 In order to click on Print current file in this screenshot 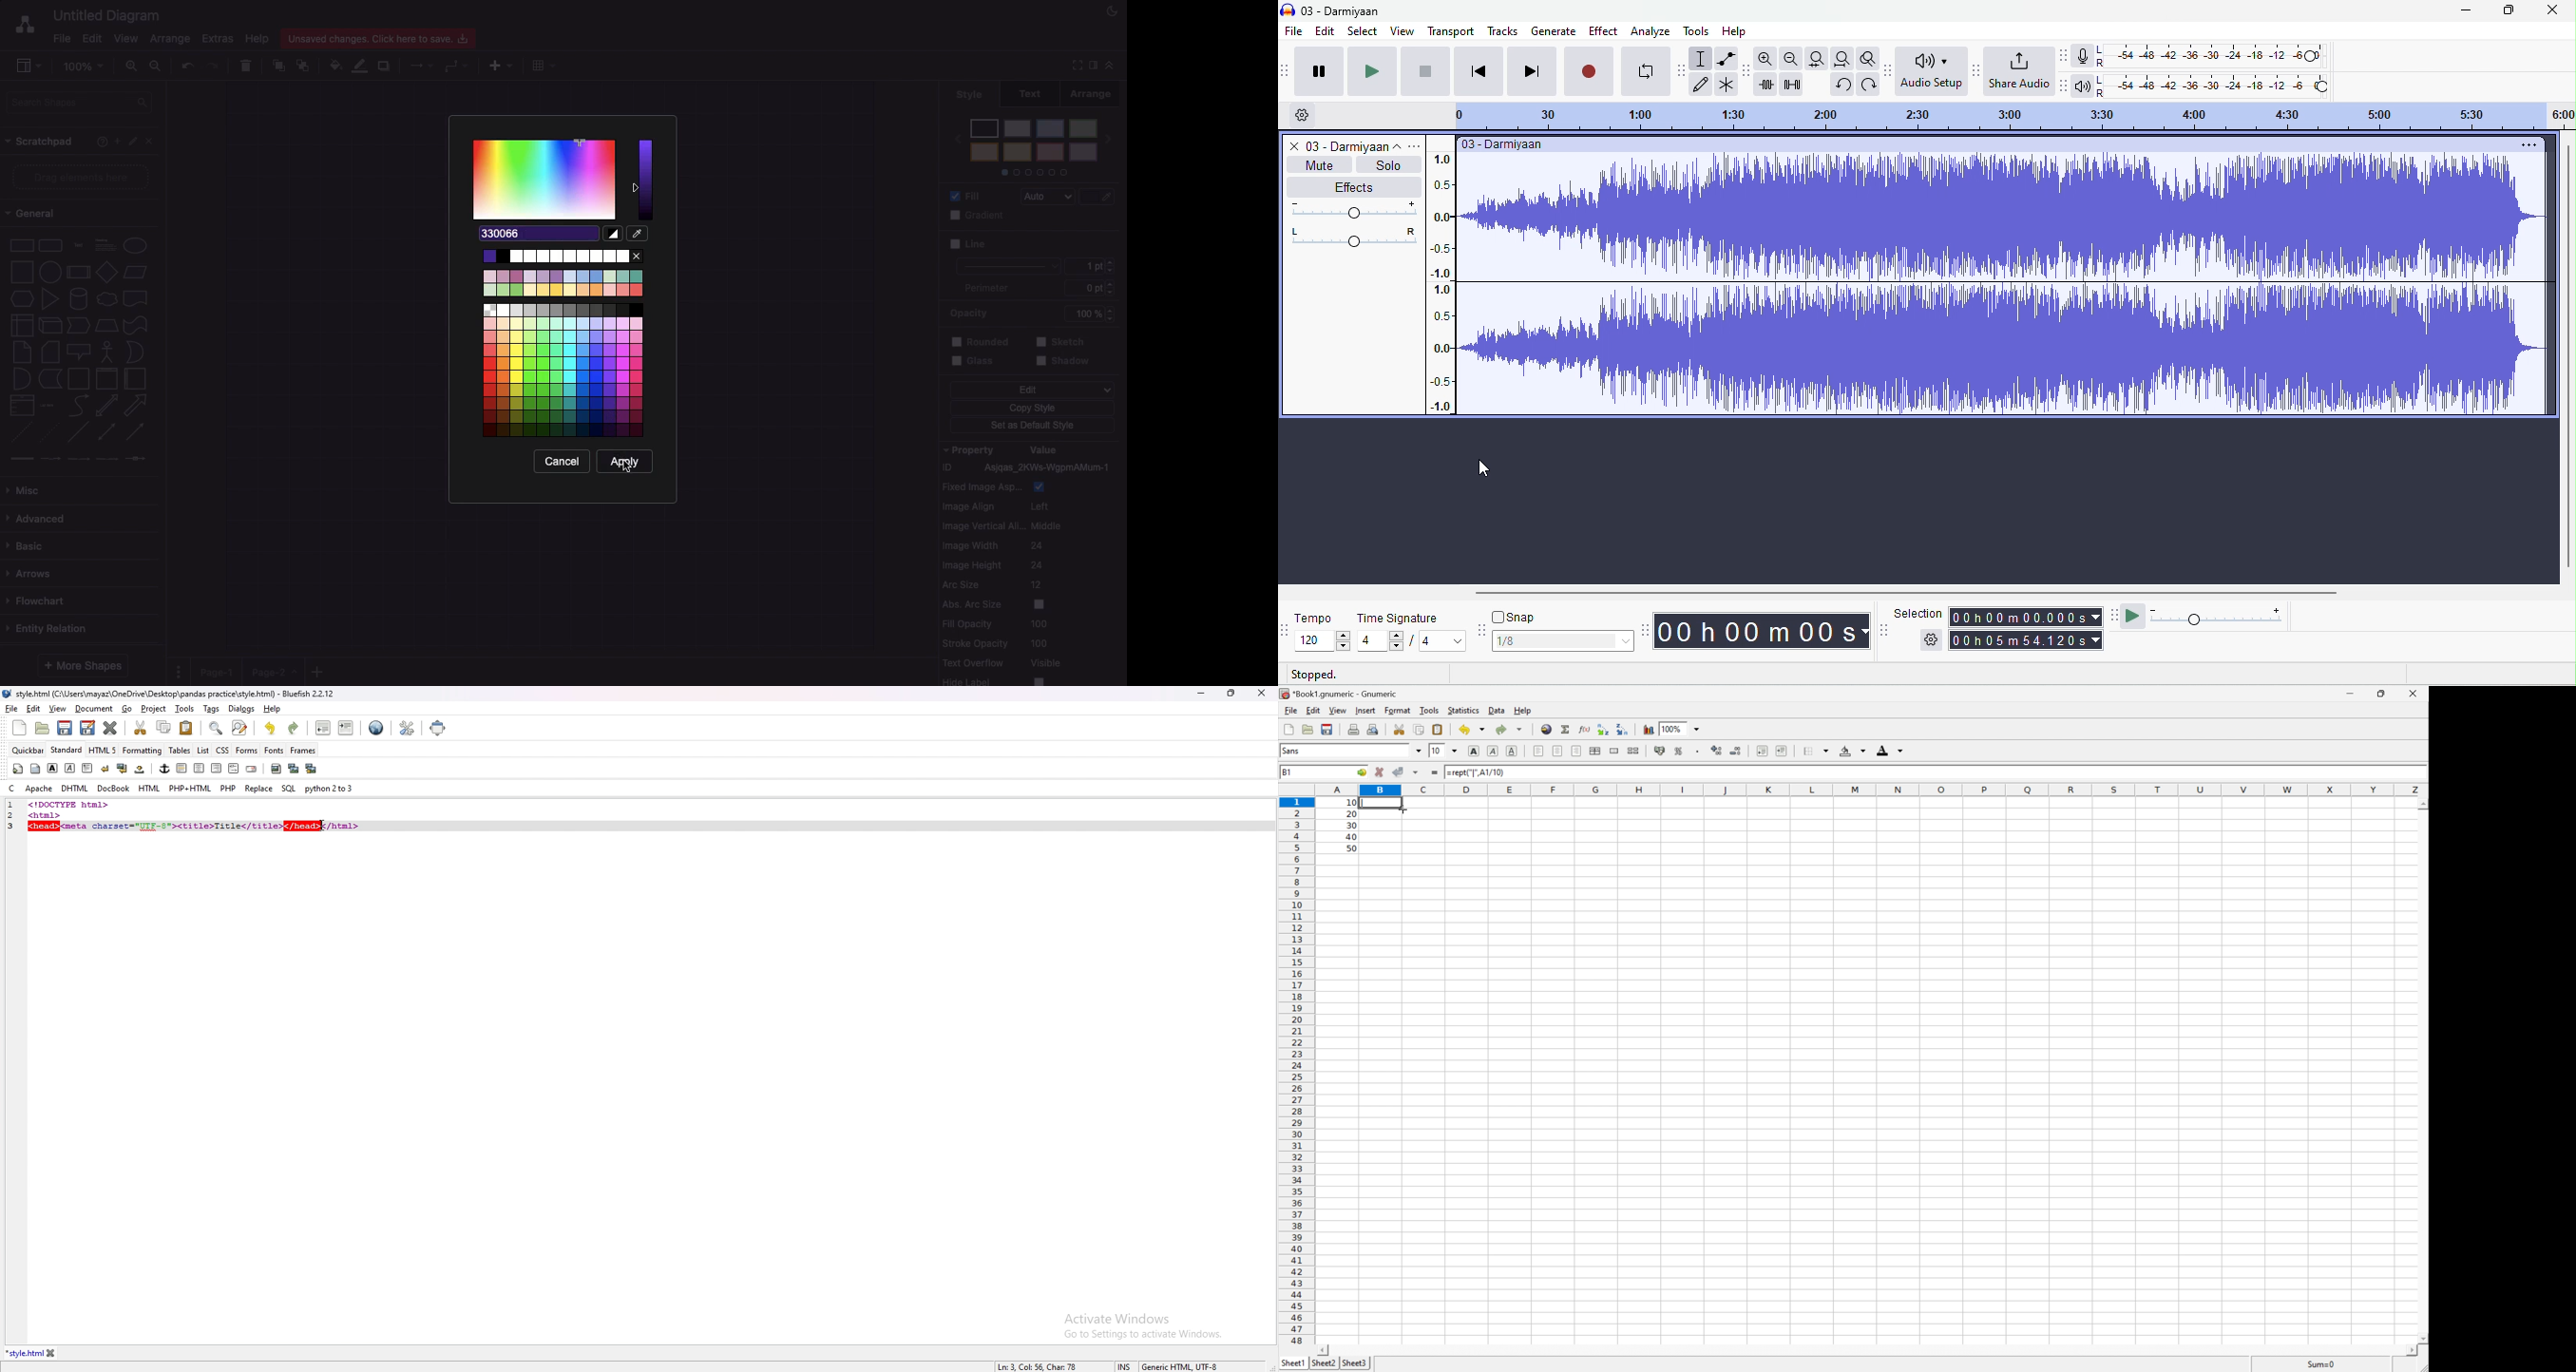, I will do `click(1354, 730)`.